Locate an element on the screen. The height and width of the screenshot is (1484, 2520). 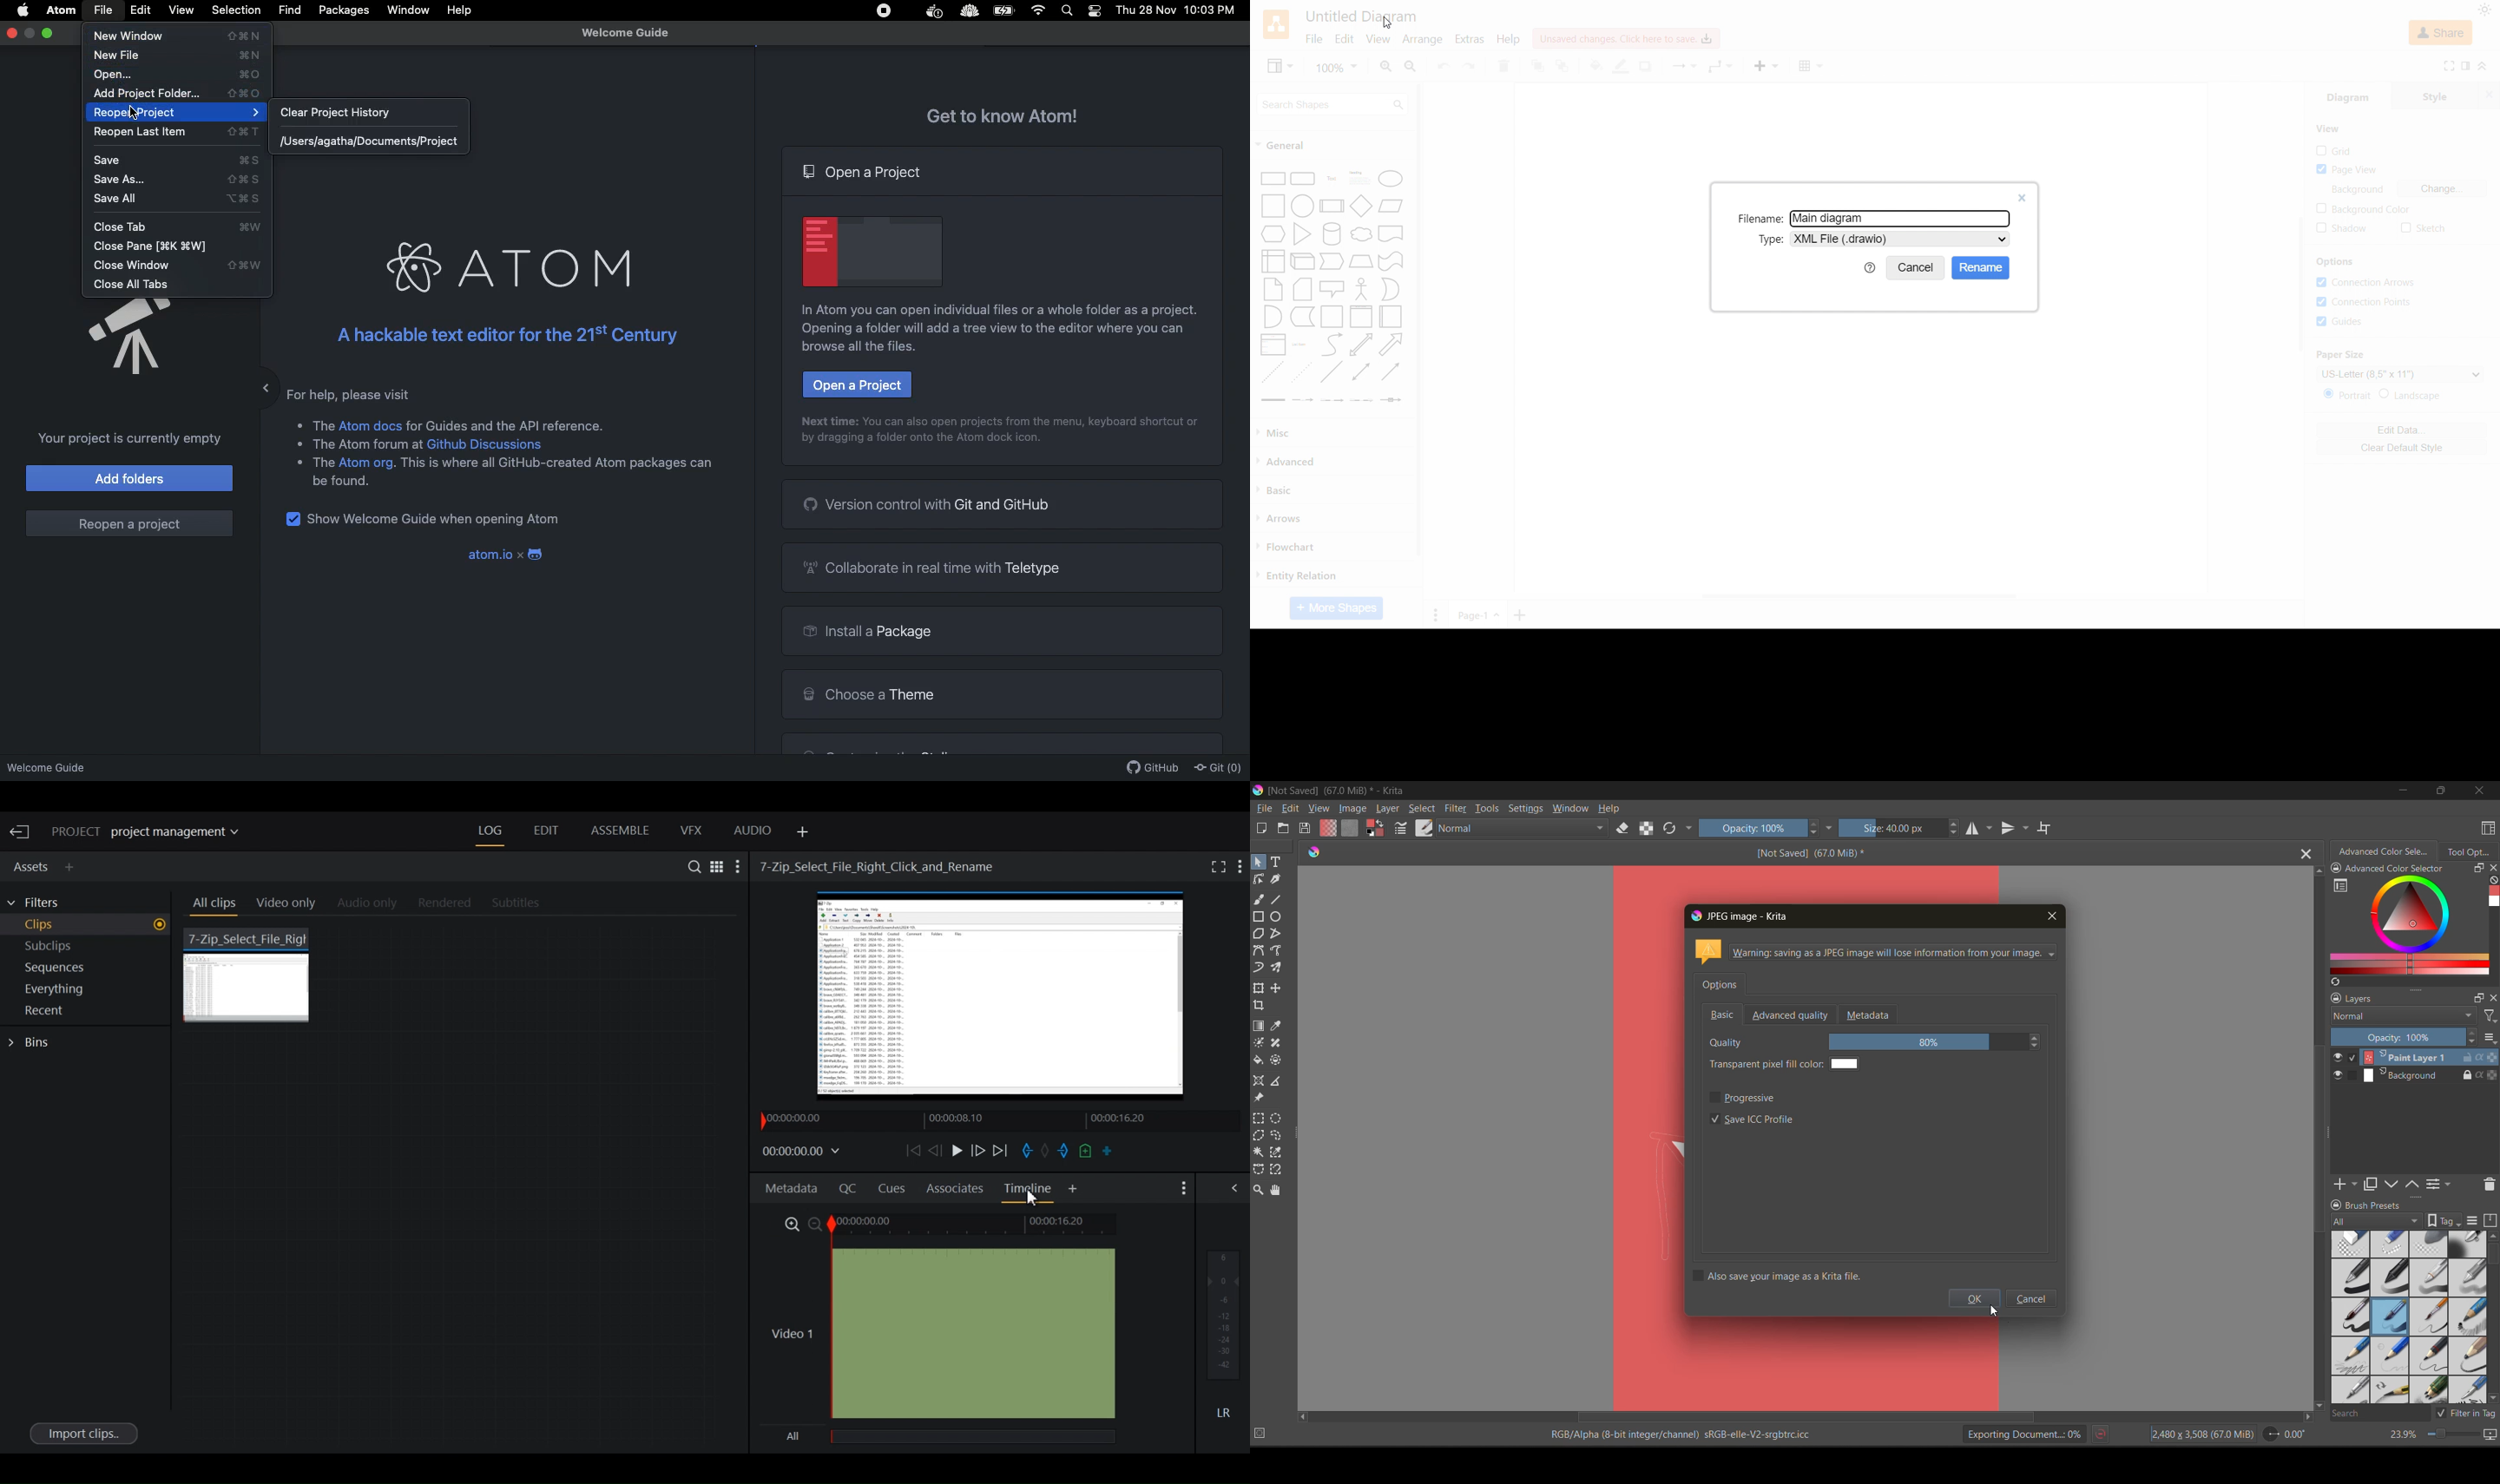
Connectors  is located at coordinates (1682, 67).